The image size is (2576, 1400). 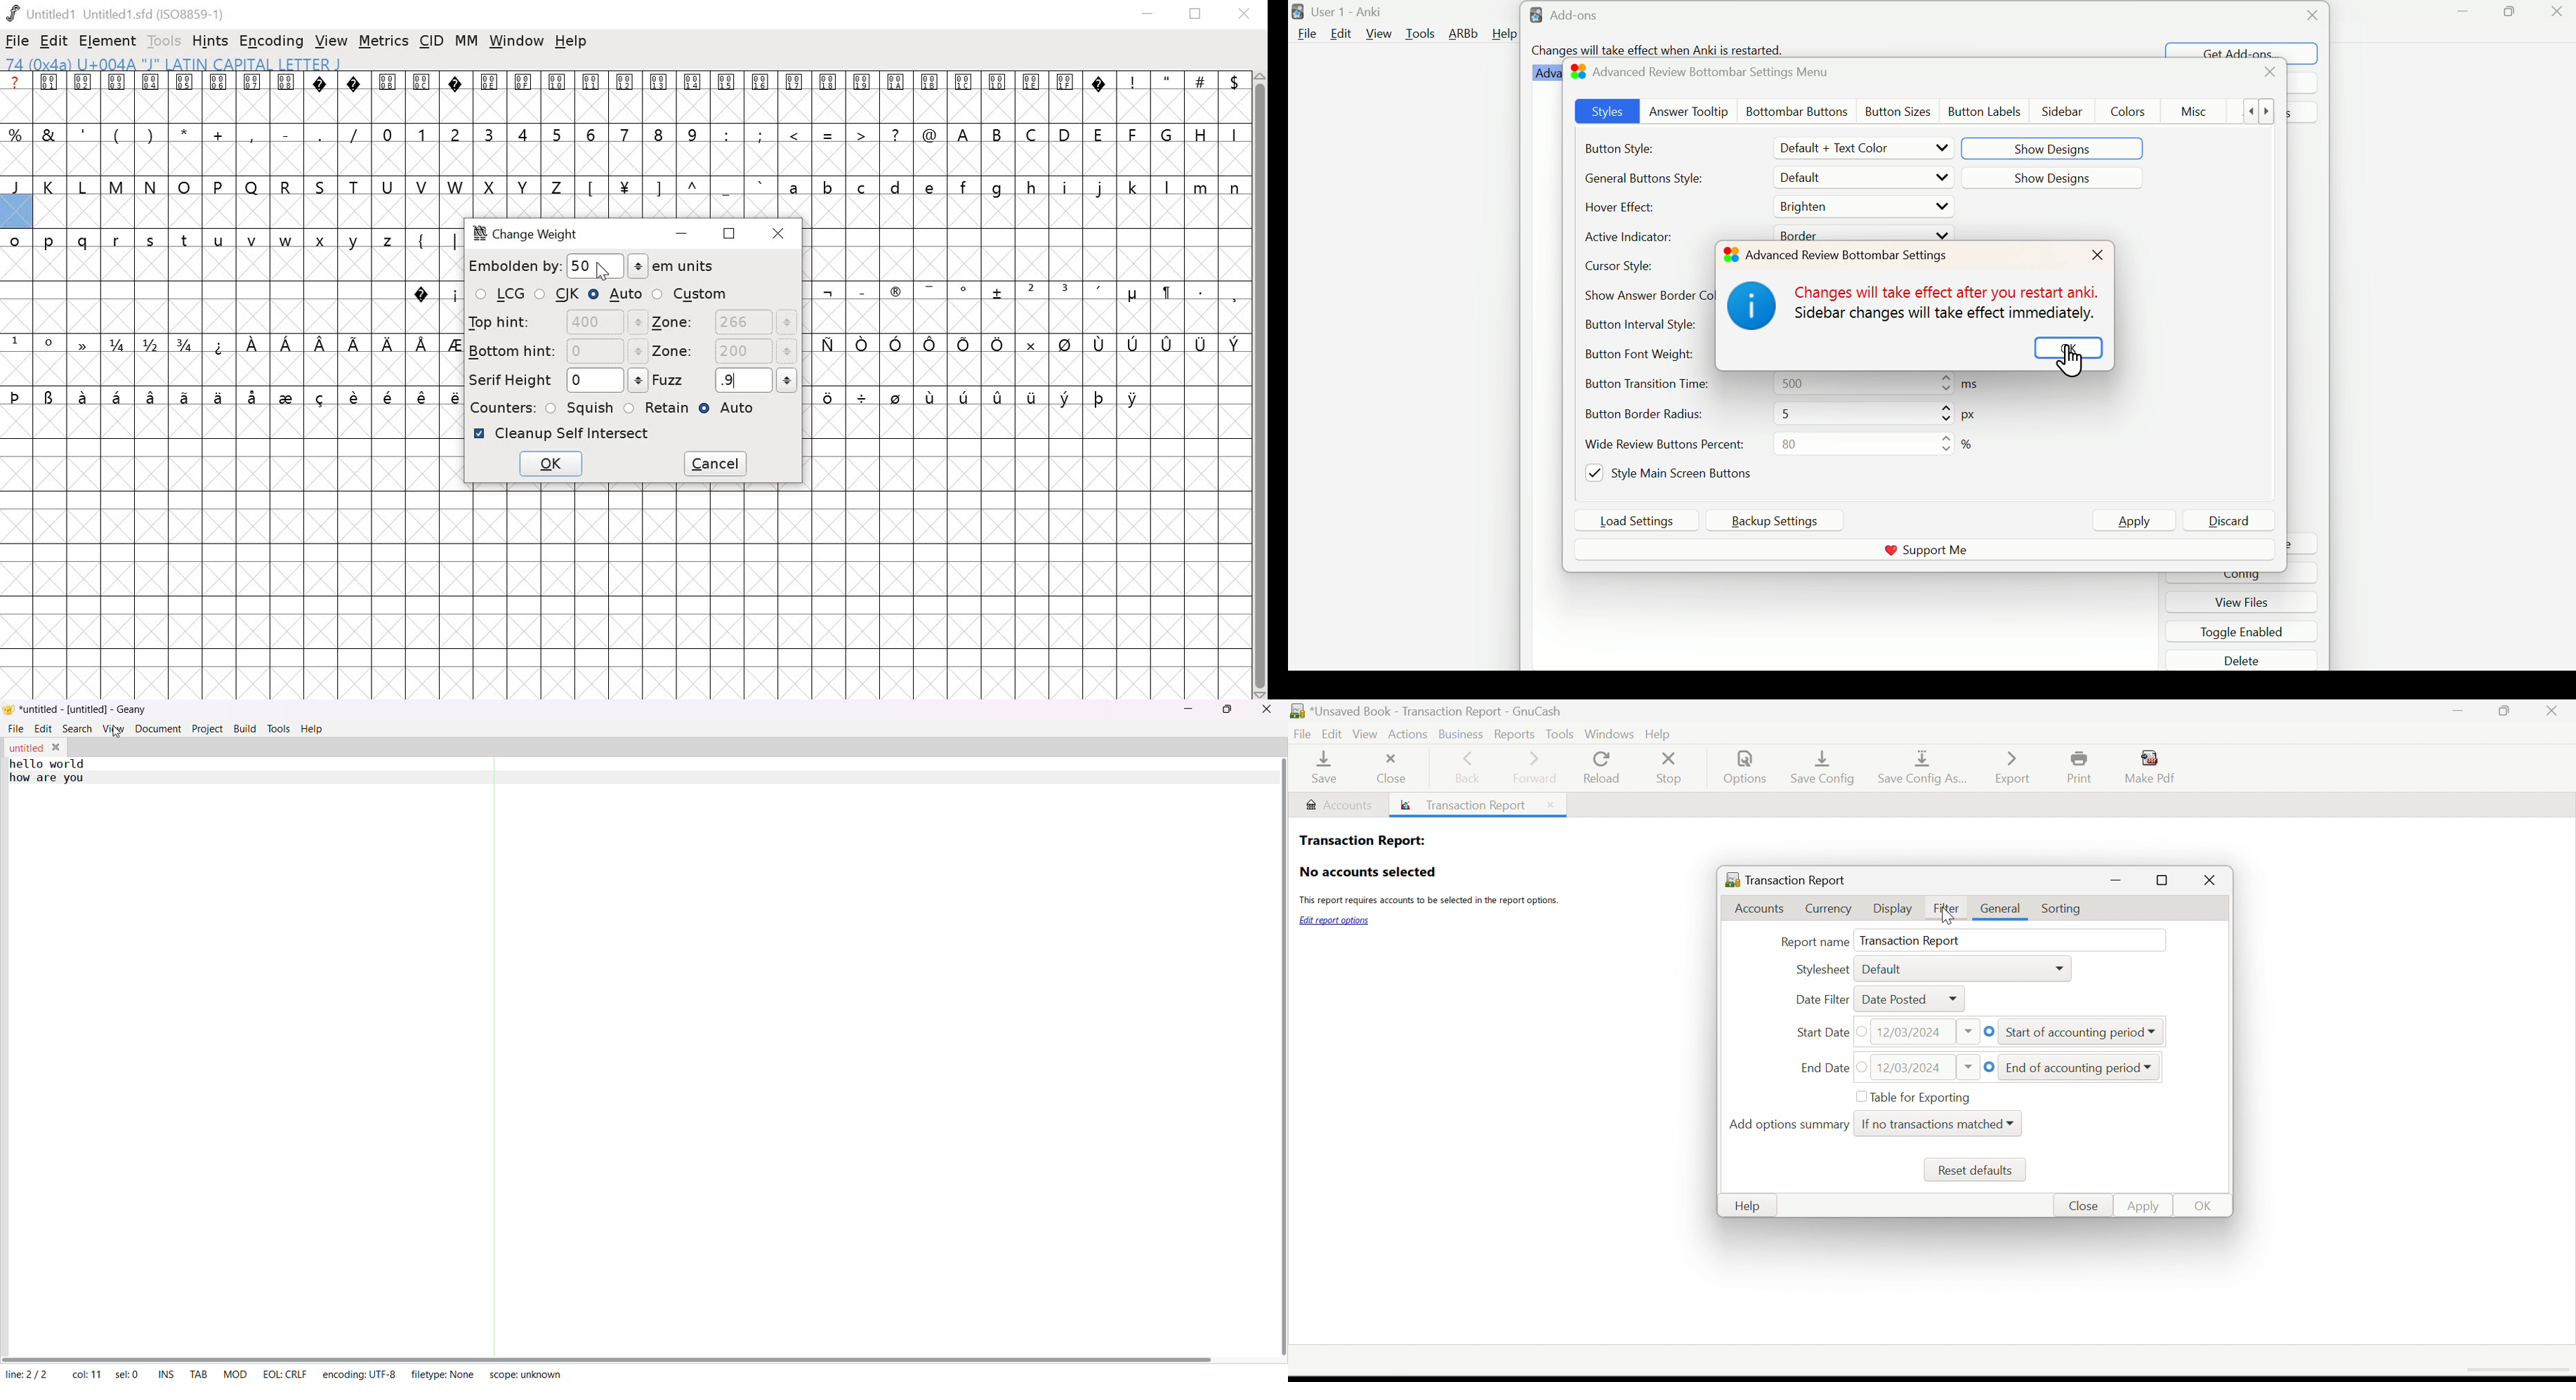 What do you see at coordinates (1883, 969) in the screenshot?
I see `Default` at bounding box center [1883, 969].